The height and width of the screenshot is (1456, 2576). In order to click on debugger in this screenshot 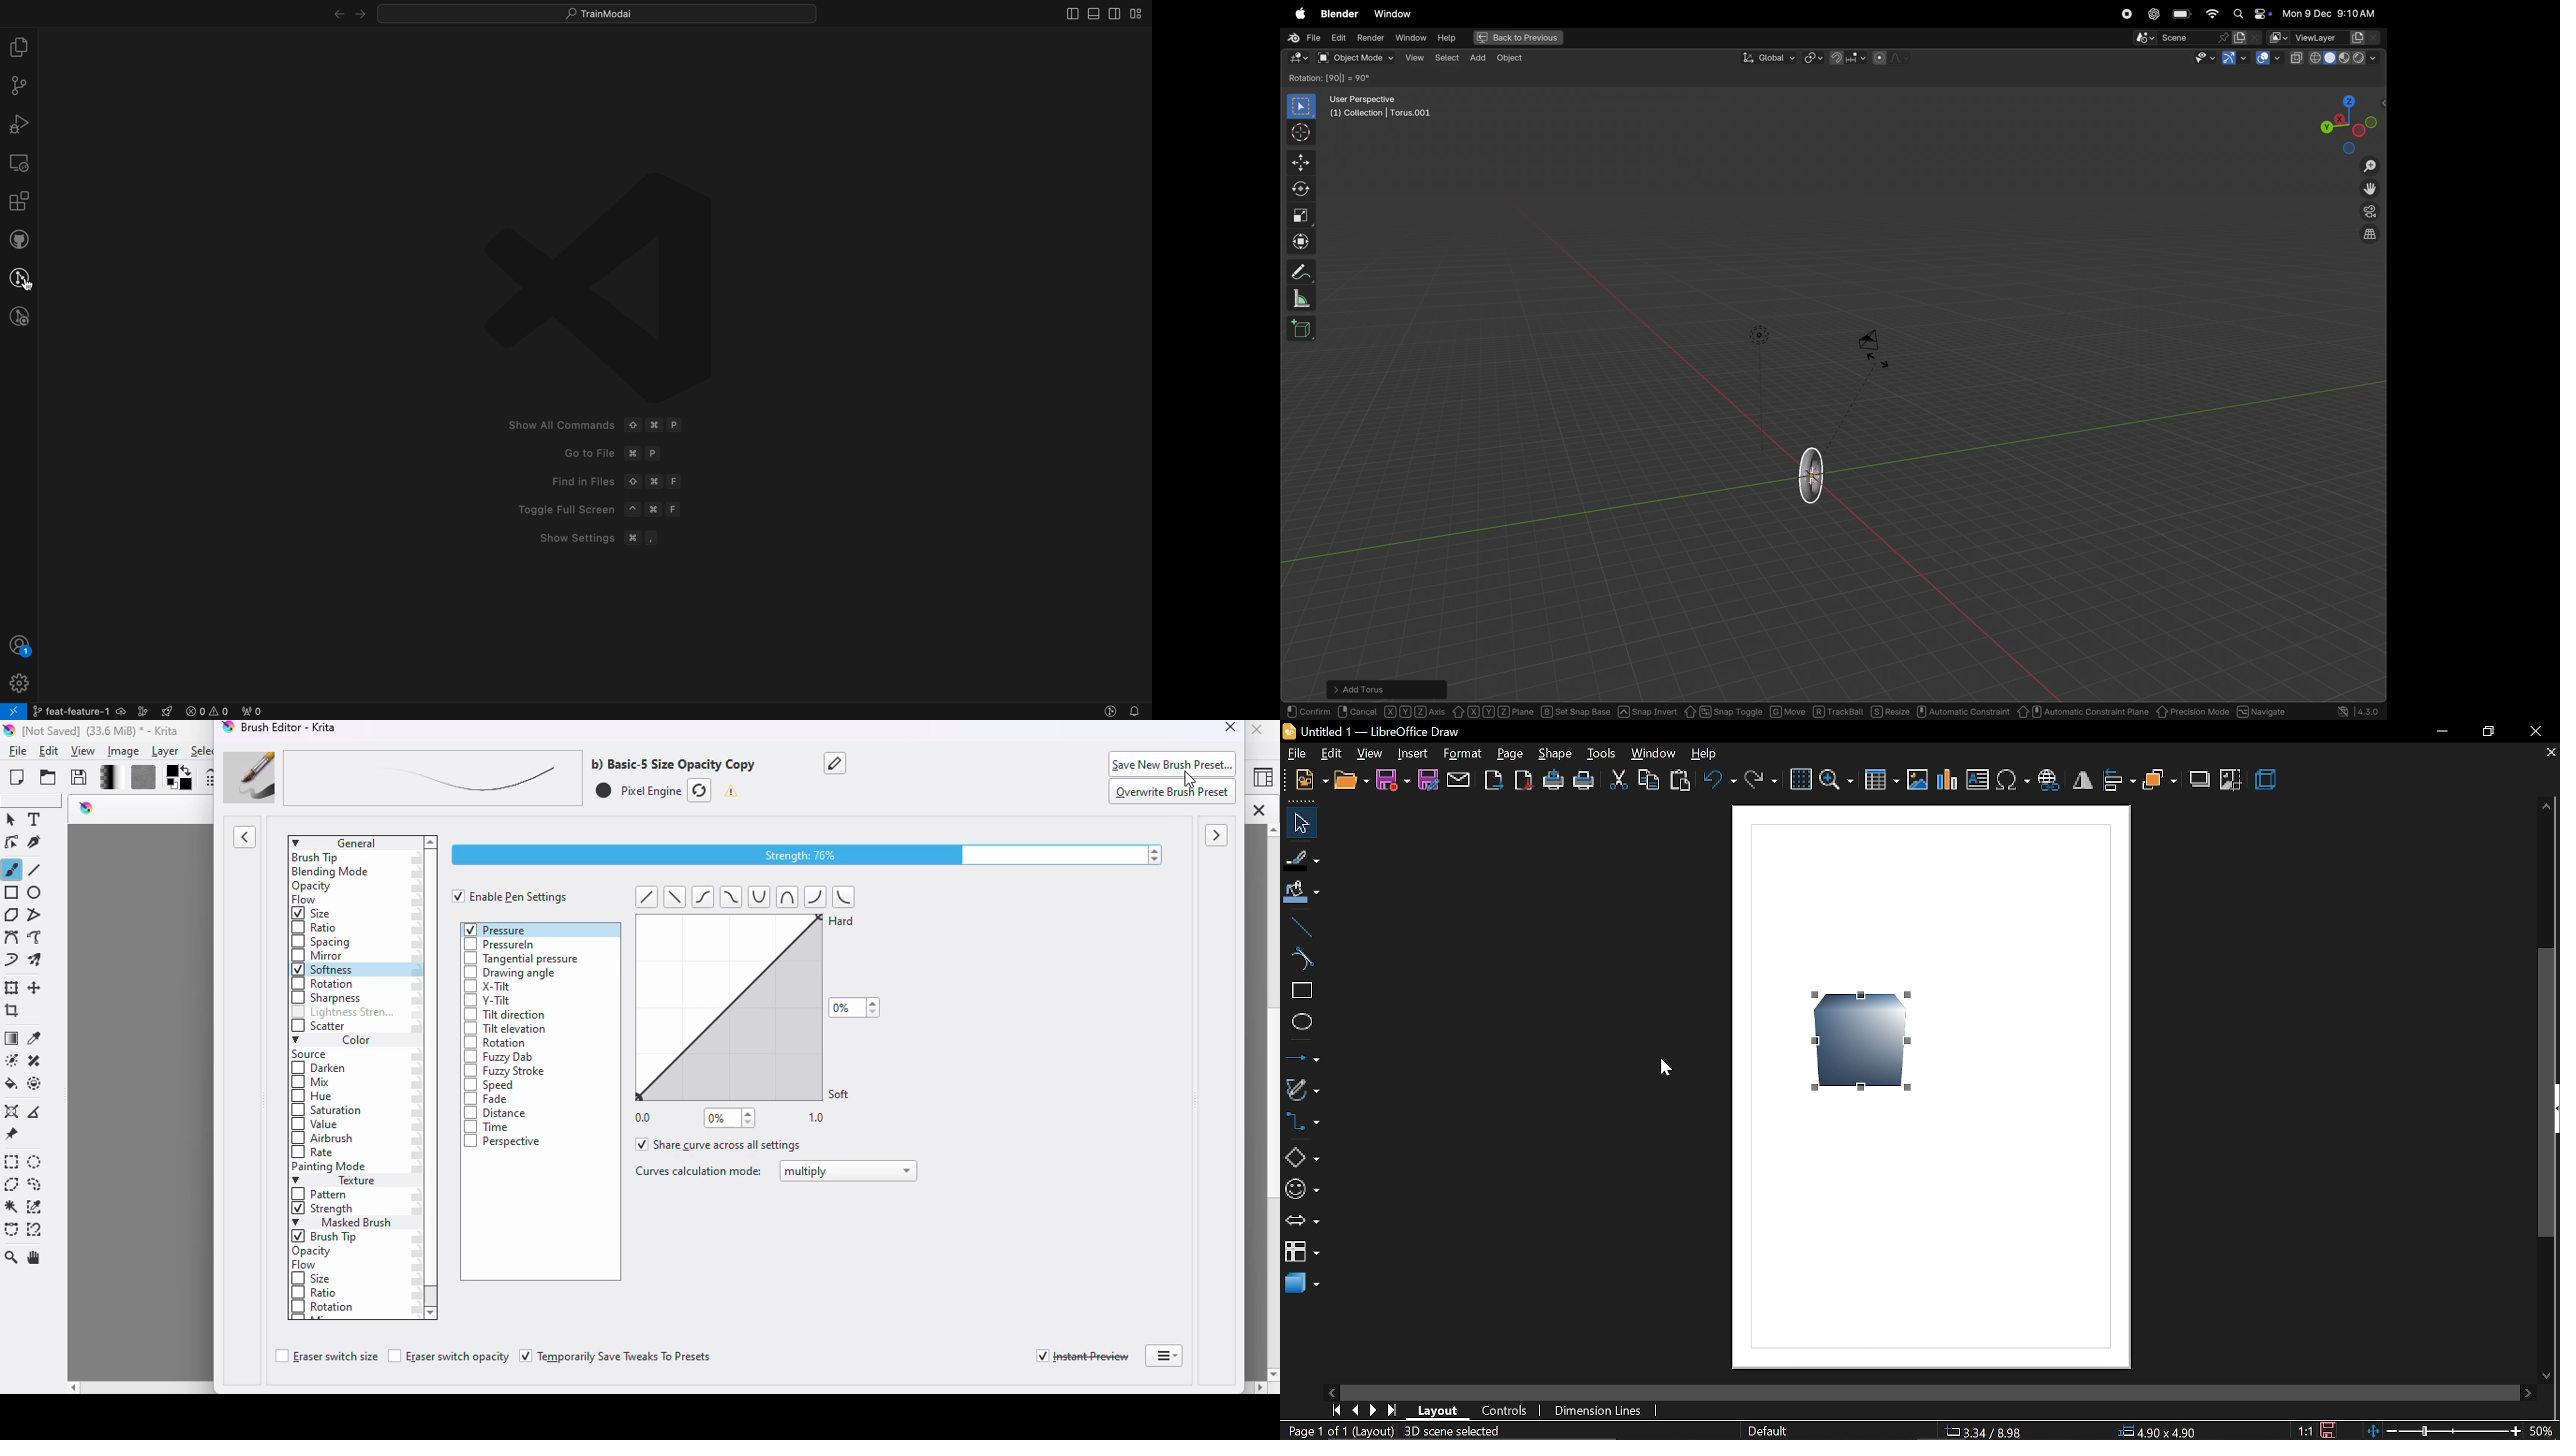, I will do `click(17, 124)`.